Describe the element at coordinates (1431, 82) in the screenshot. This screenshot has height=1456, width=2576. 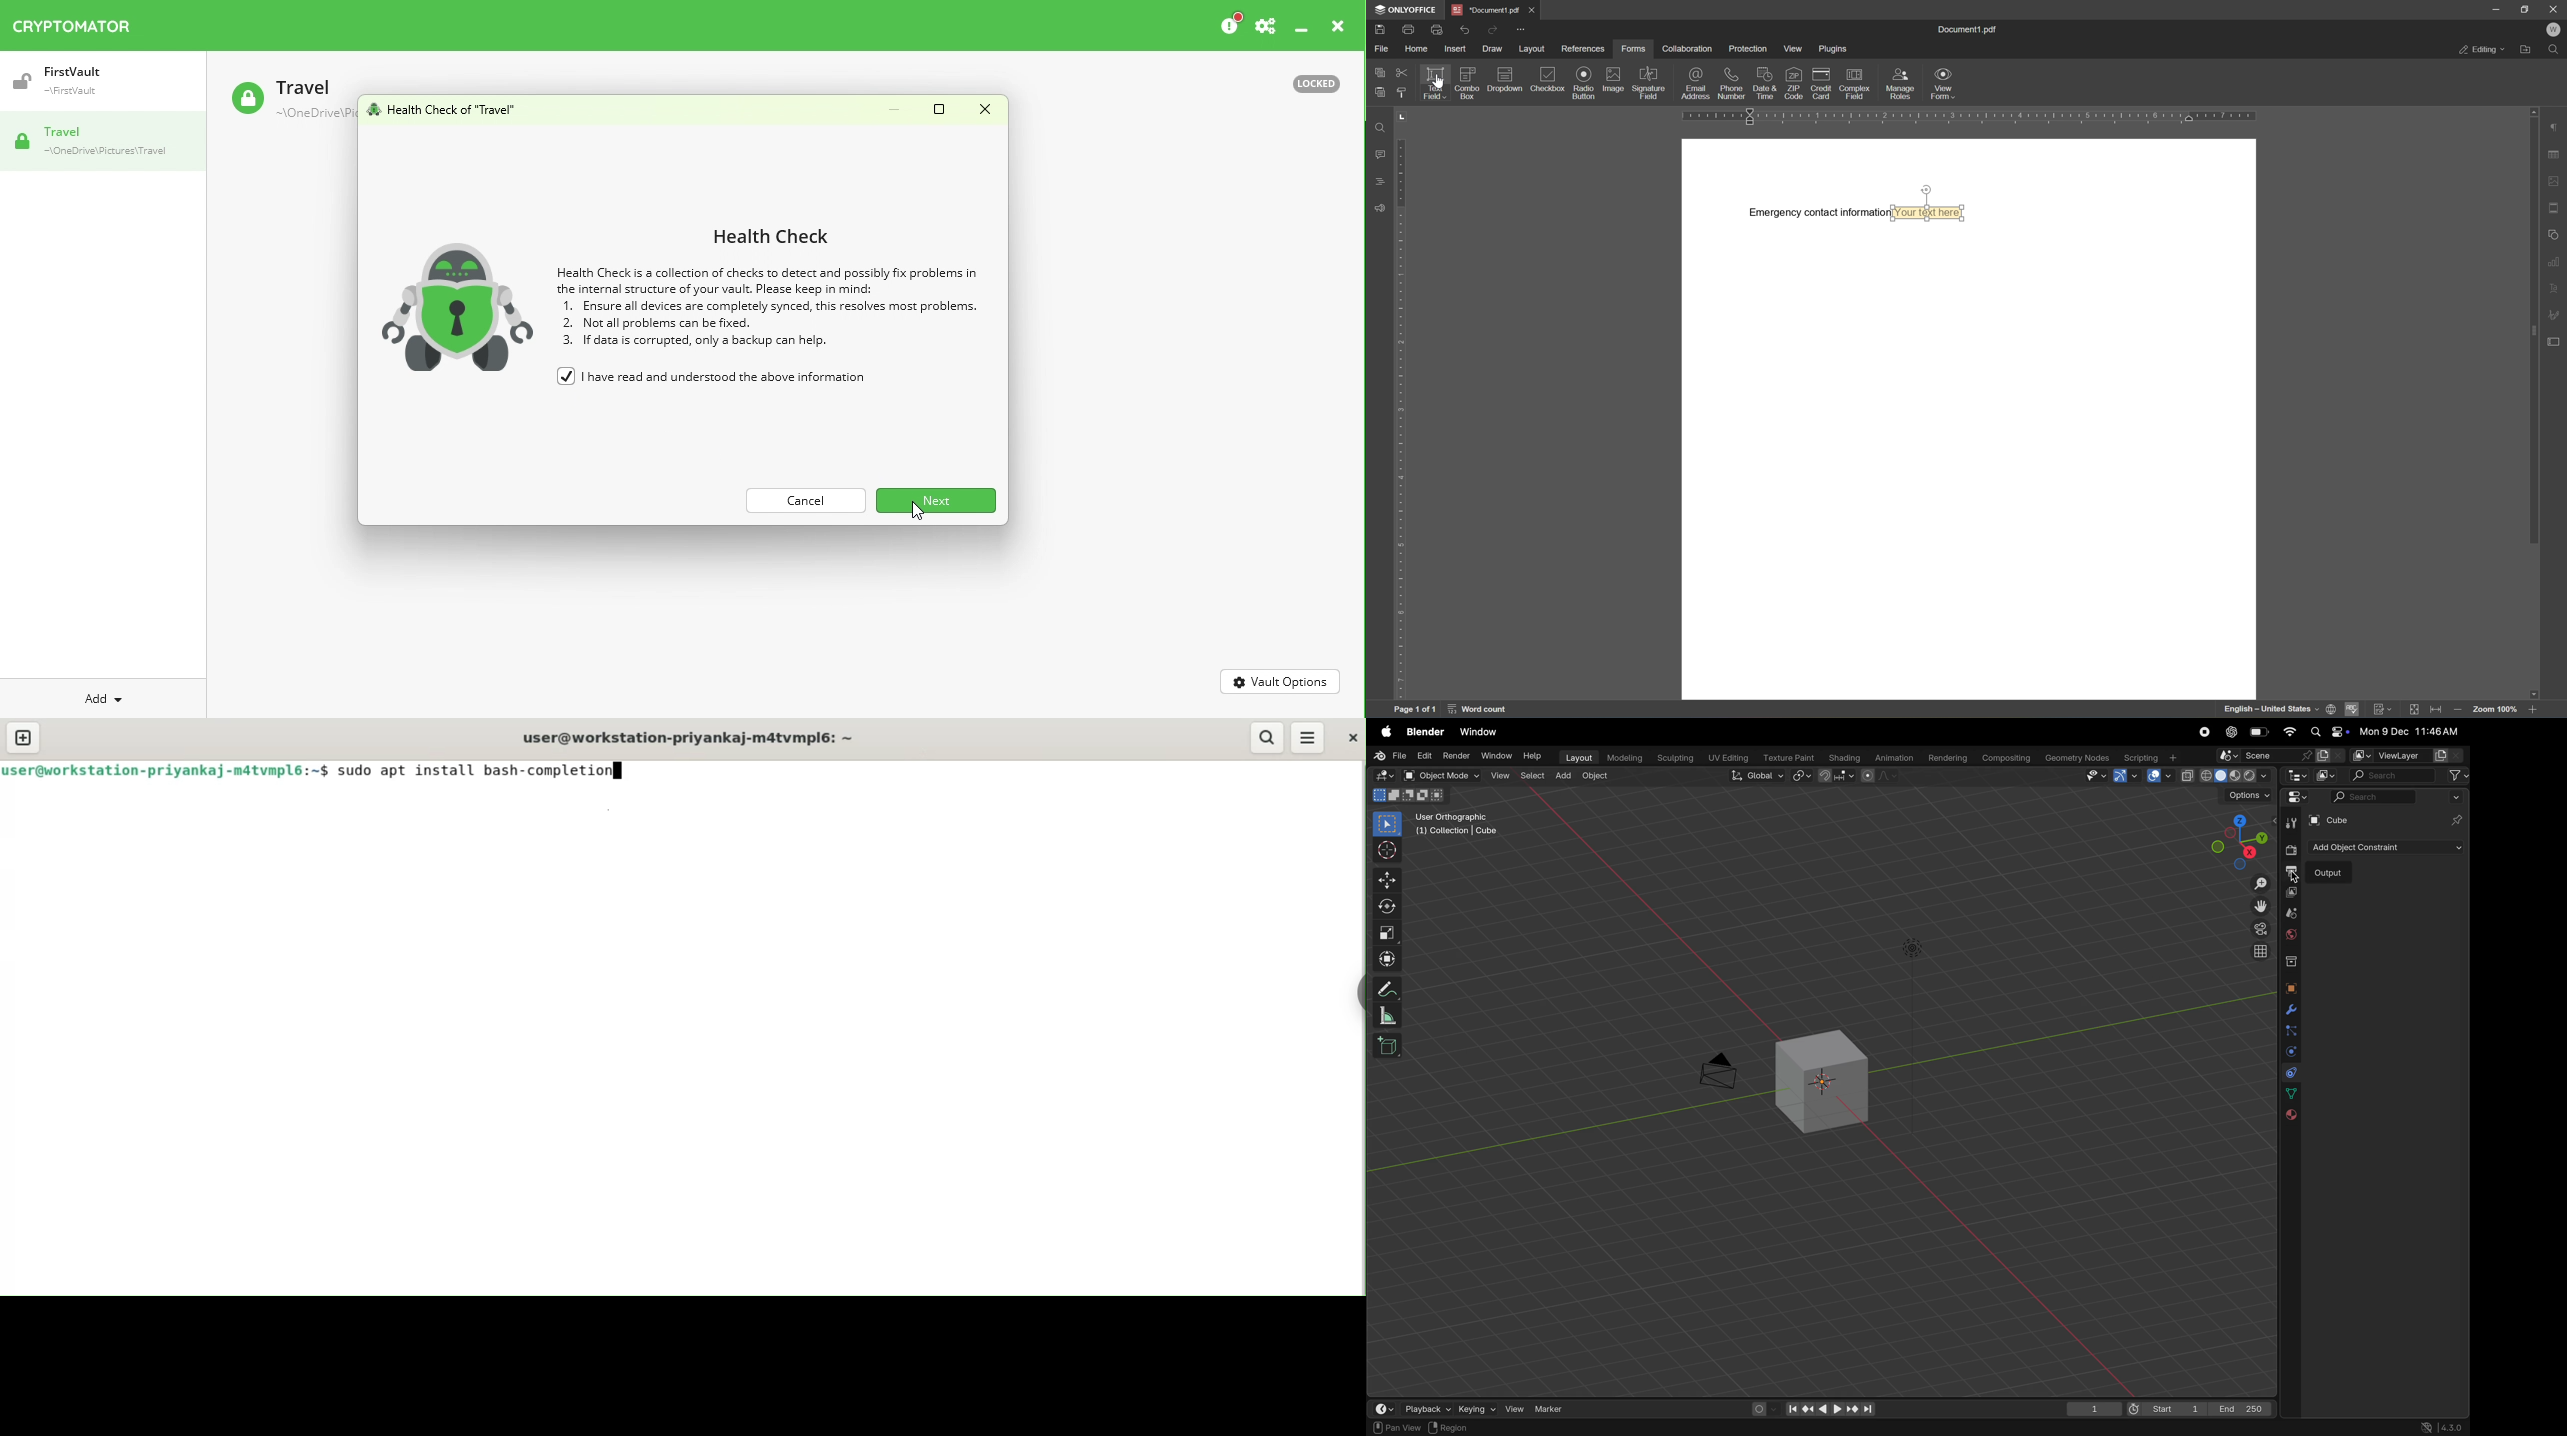
I see `text field` at that location.